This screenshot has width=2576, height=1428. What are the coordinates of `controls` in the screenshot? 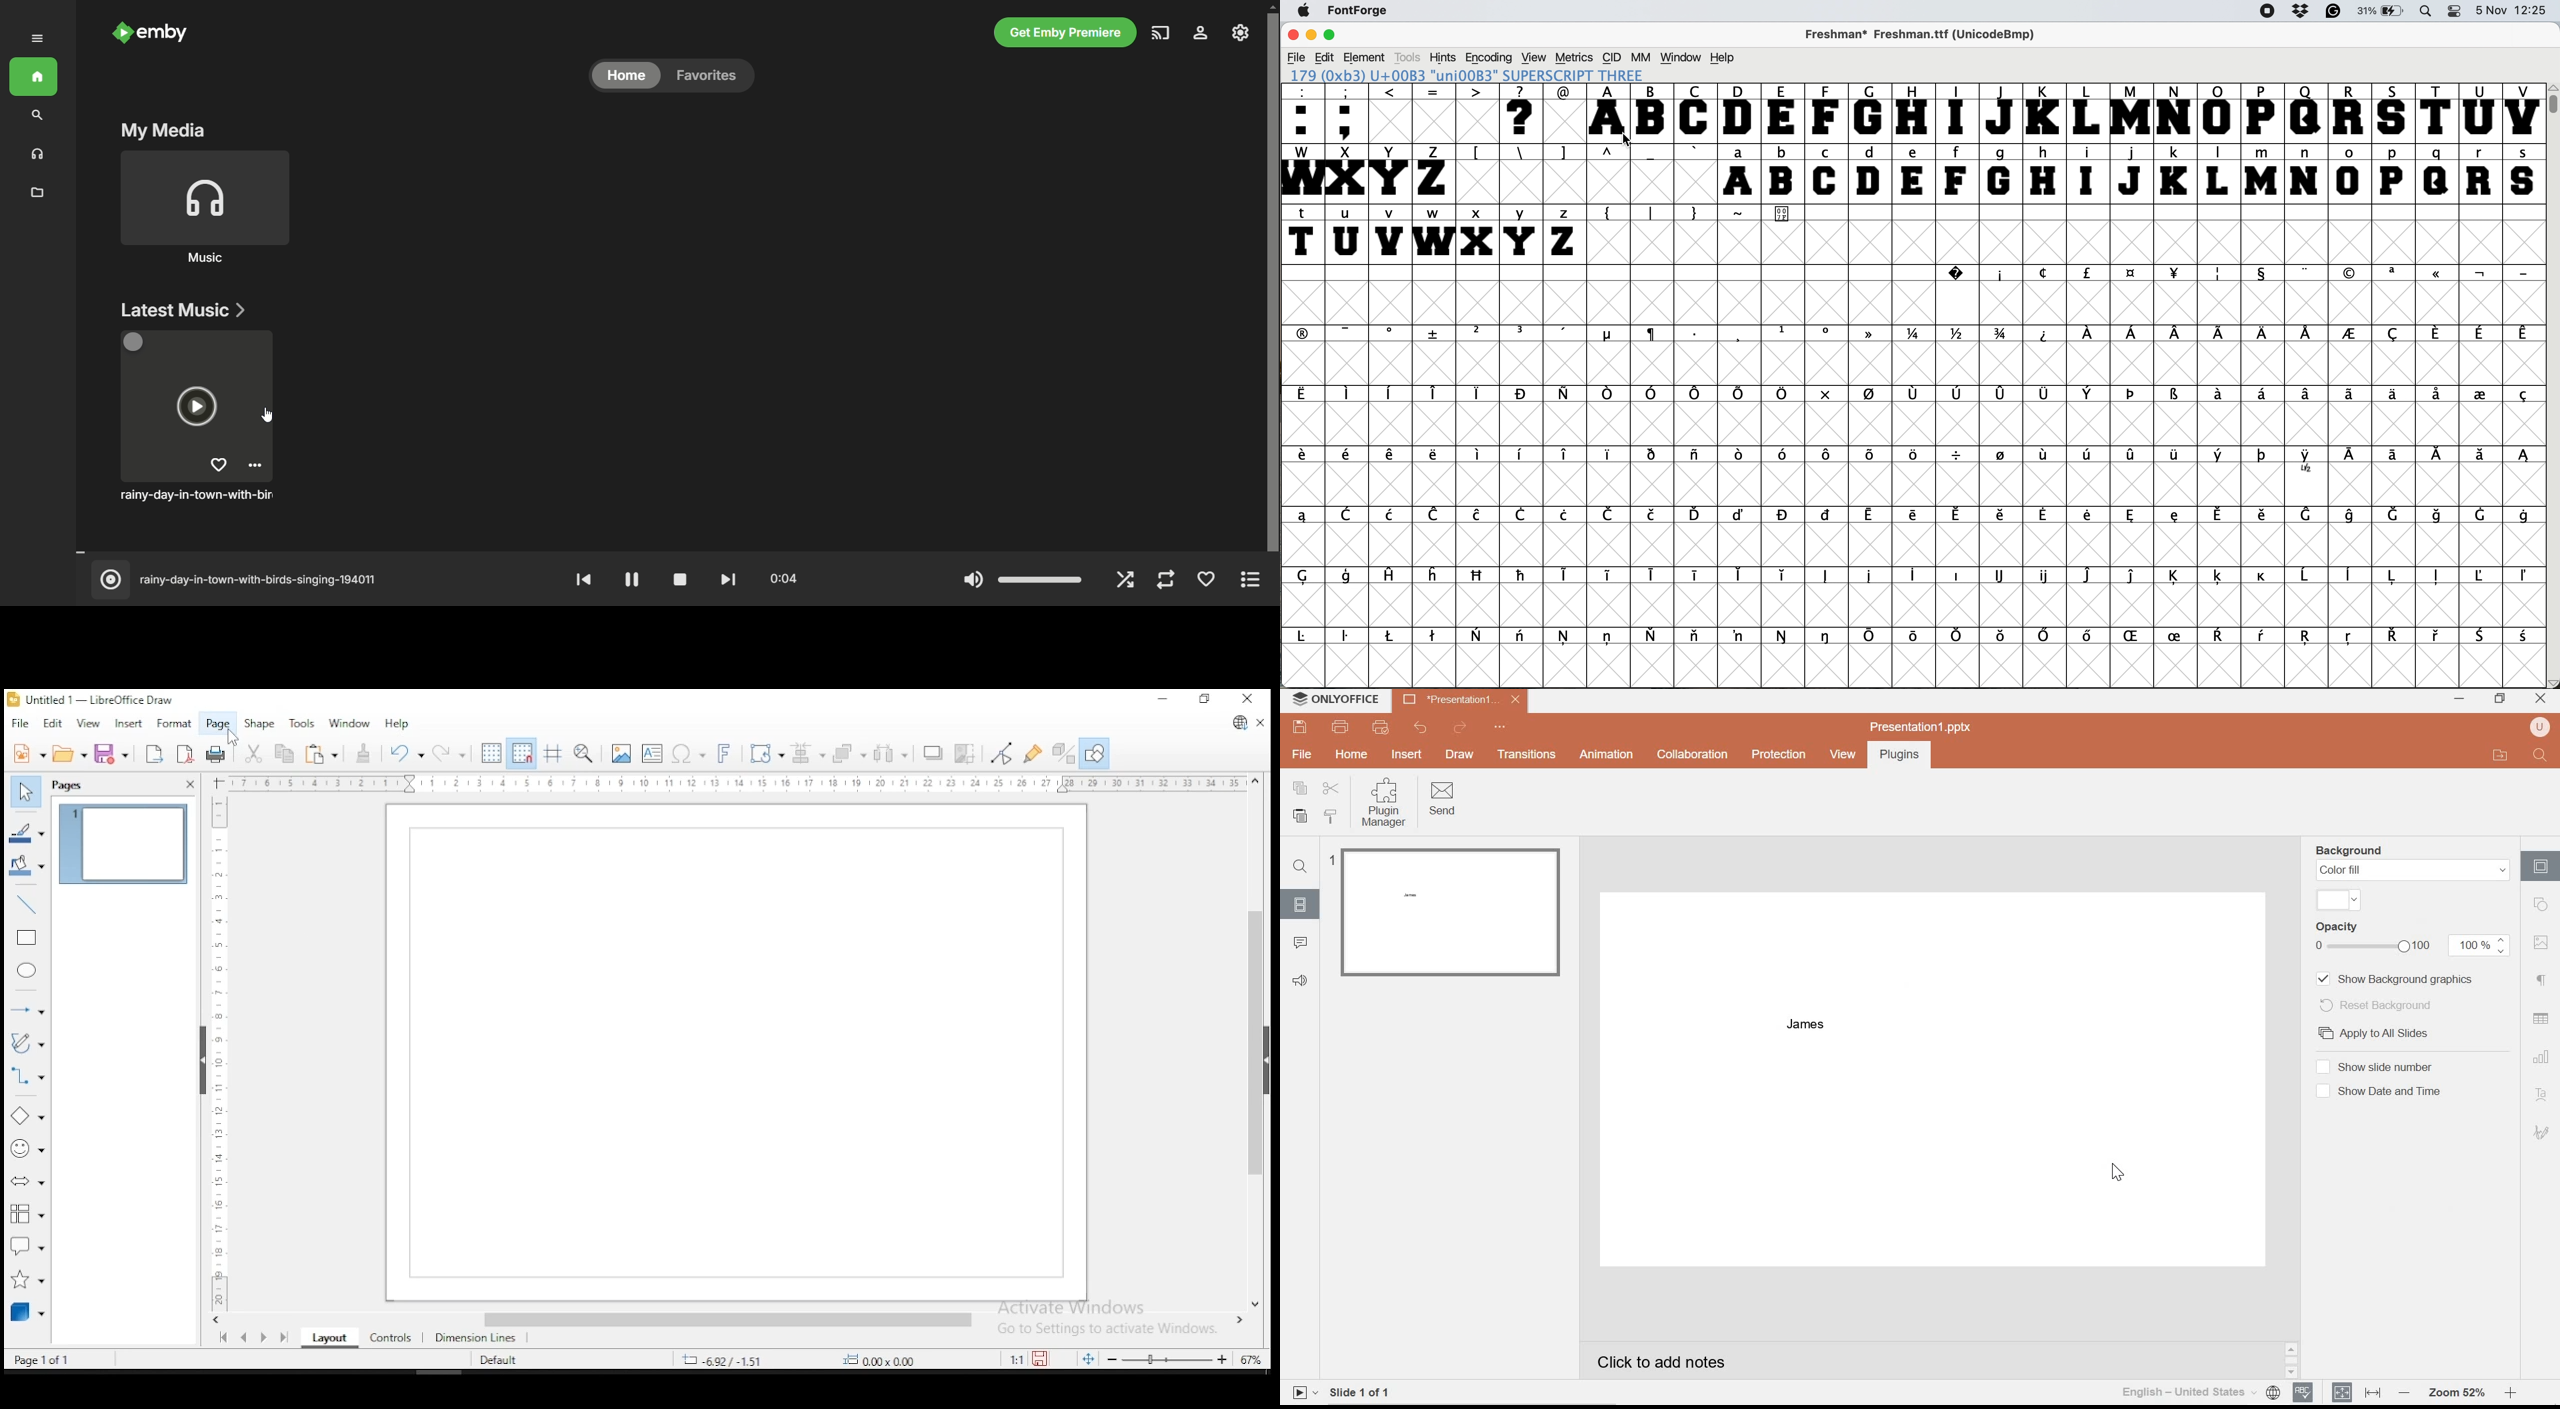 It's located at (389, 1339).